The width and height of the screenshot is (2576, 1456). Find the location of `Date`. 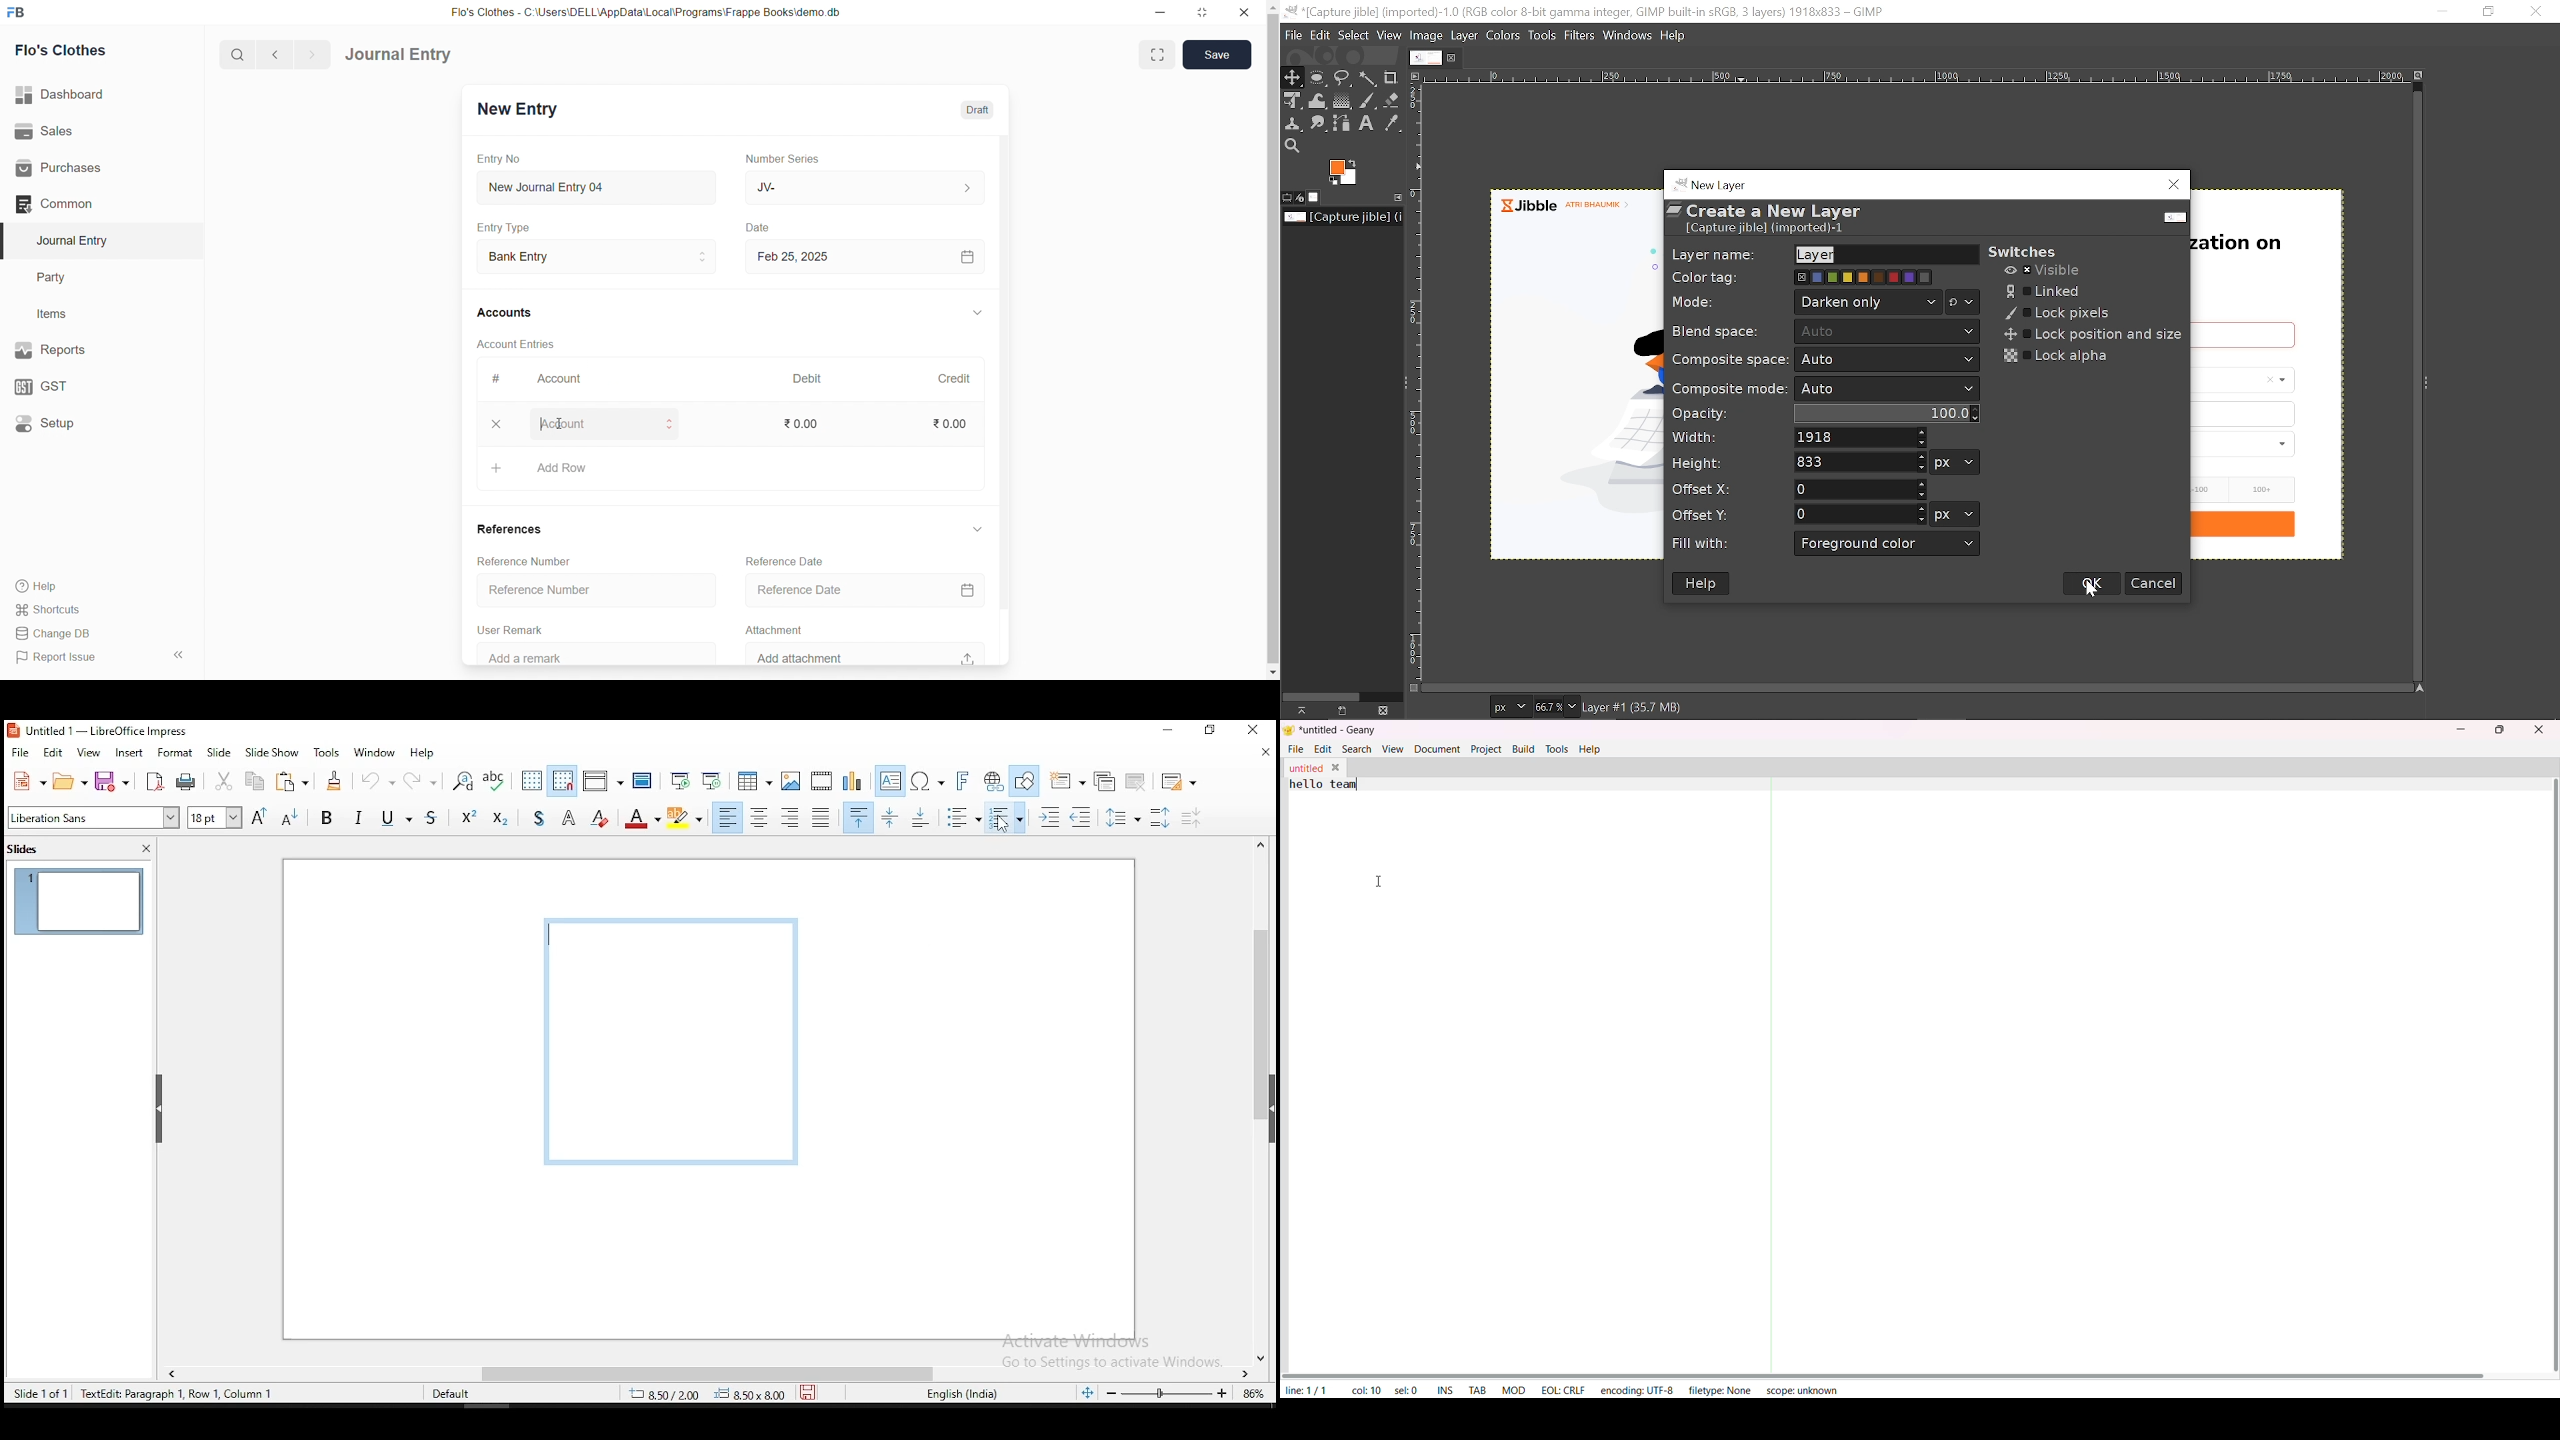

Date is located at coordinates (767, 228).